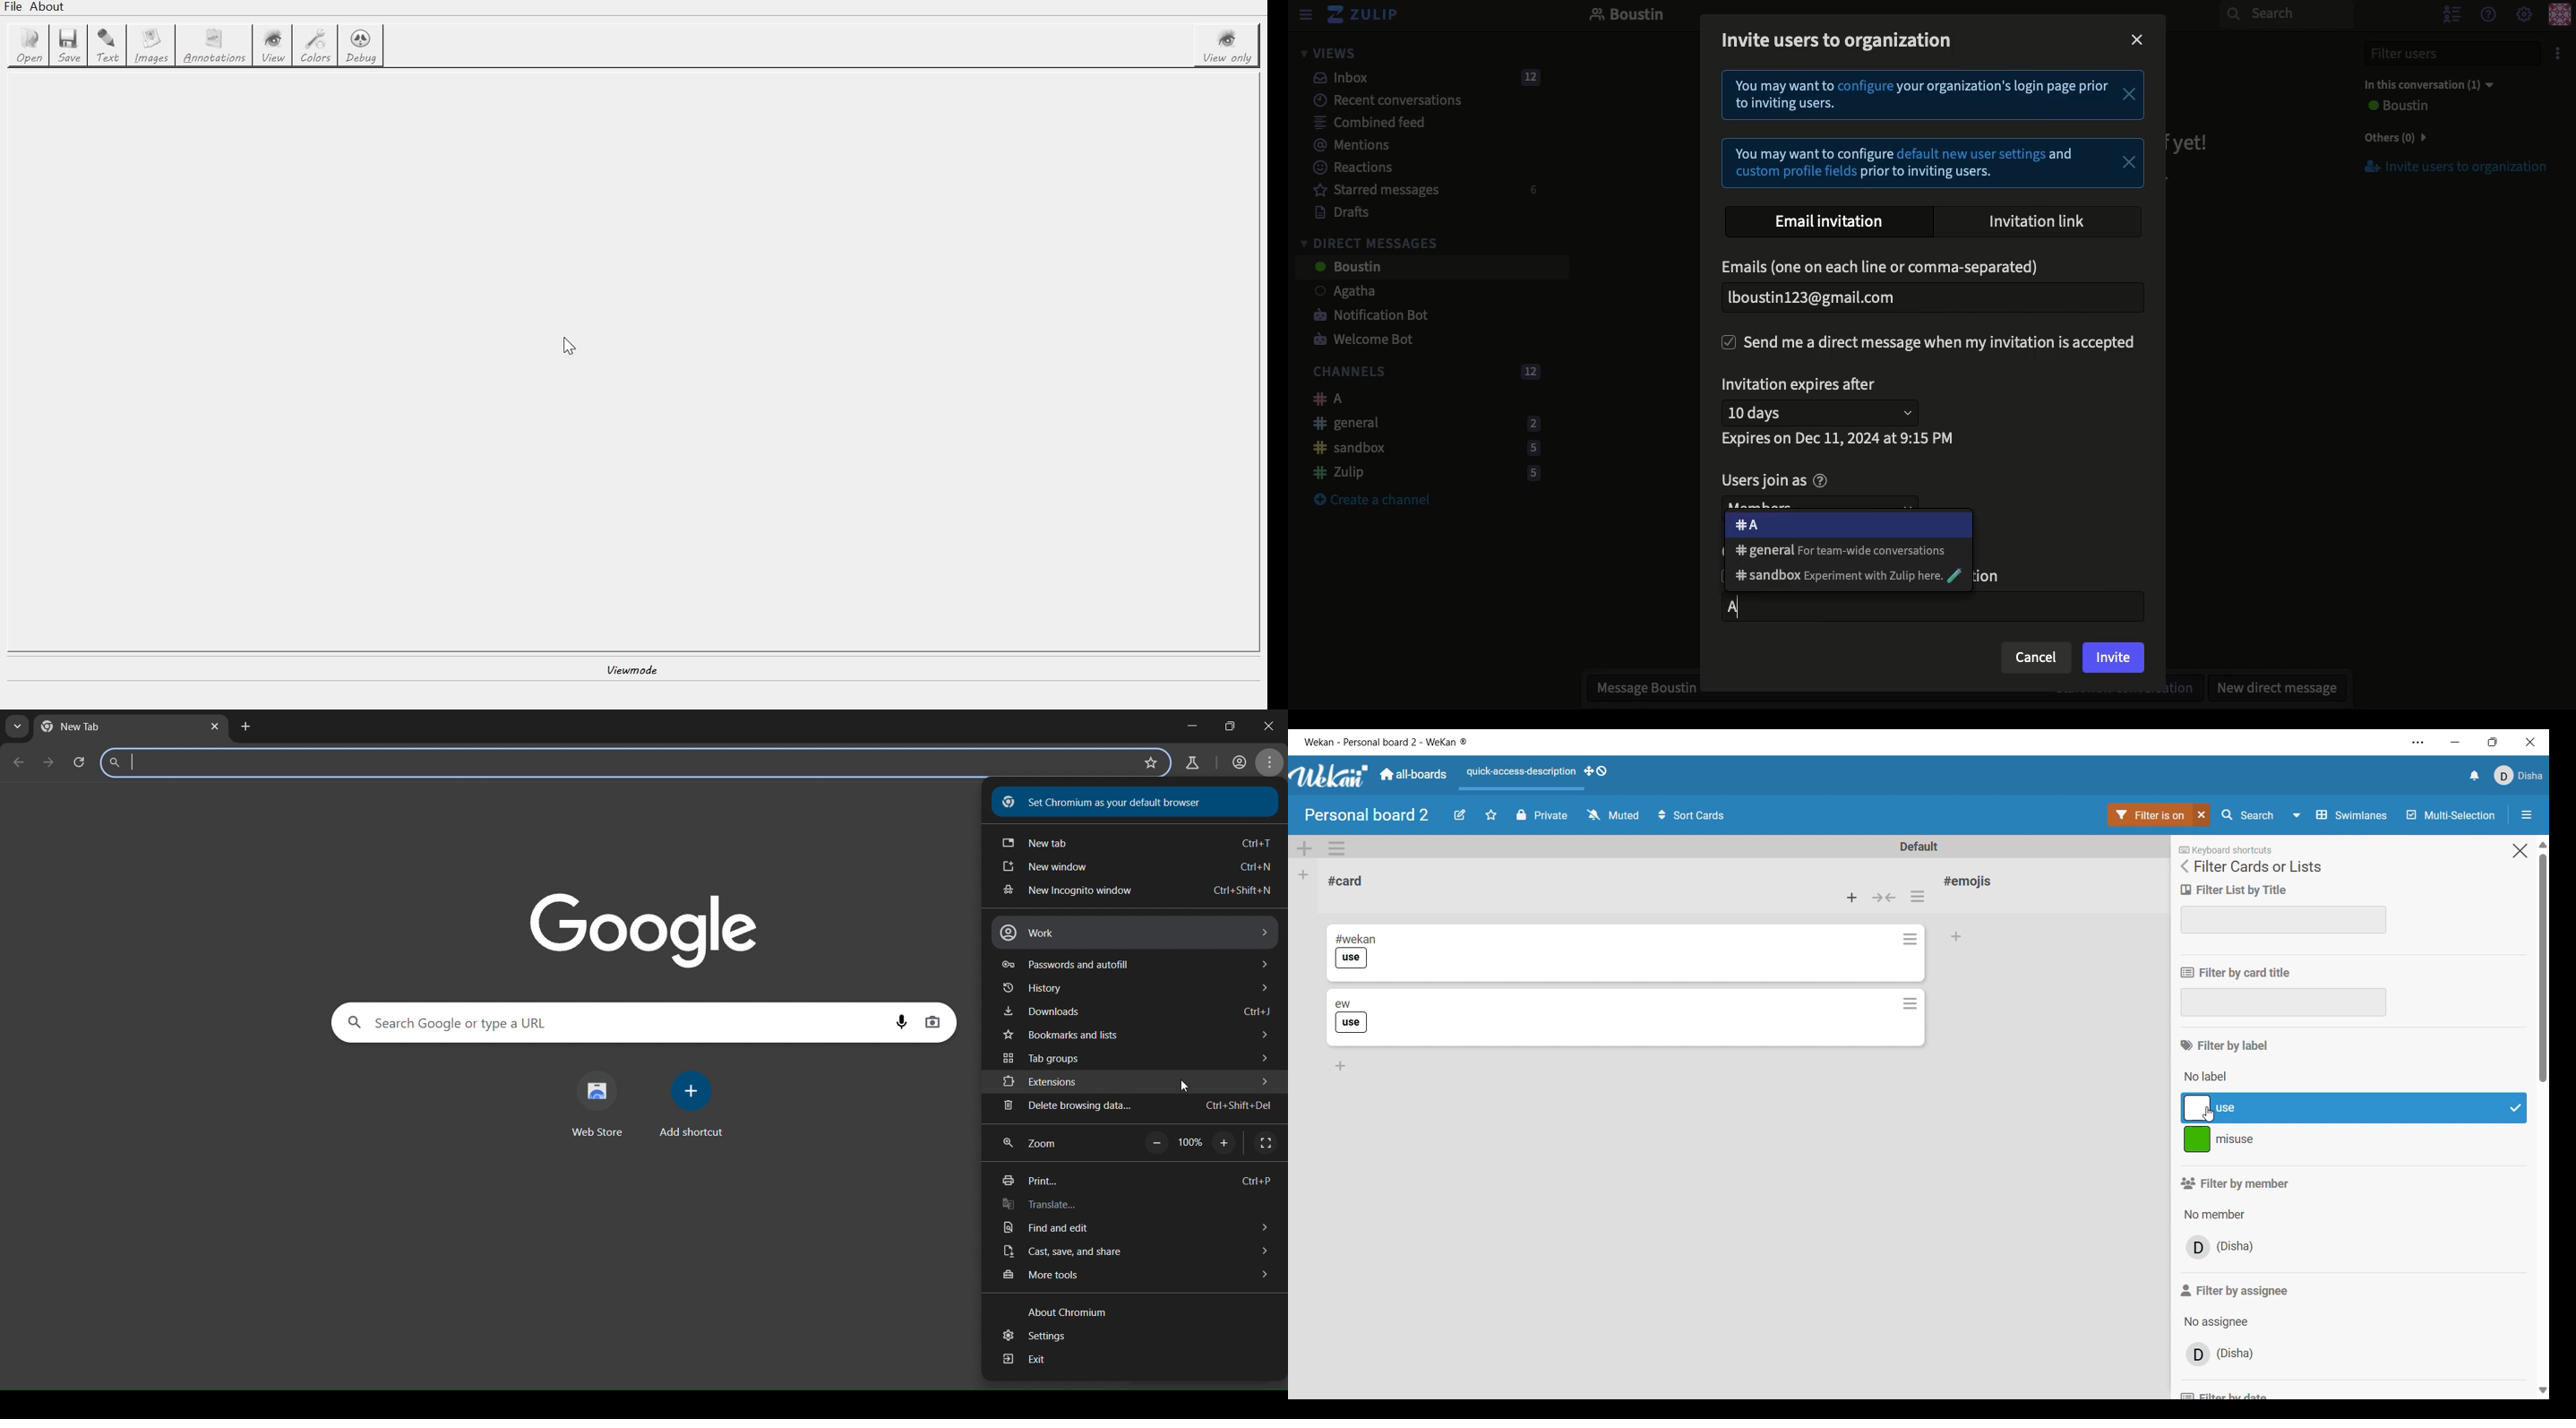 This screenshot has width=2576, height=1428. What do you see at coordinates (2450, 13) in the screenshot?
I see `Hide users list` at bounding box center [2450, 13].